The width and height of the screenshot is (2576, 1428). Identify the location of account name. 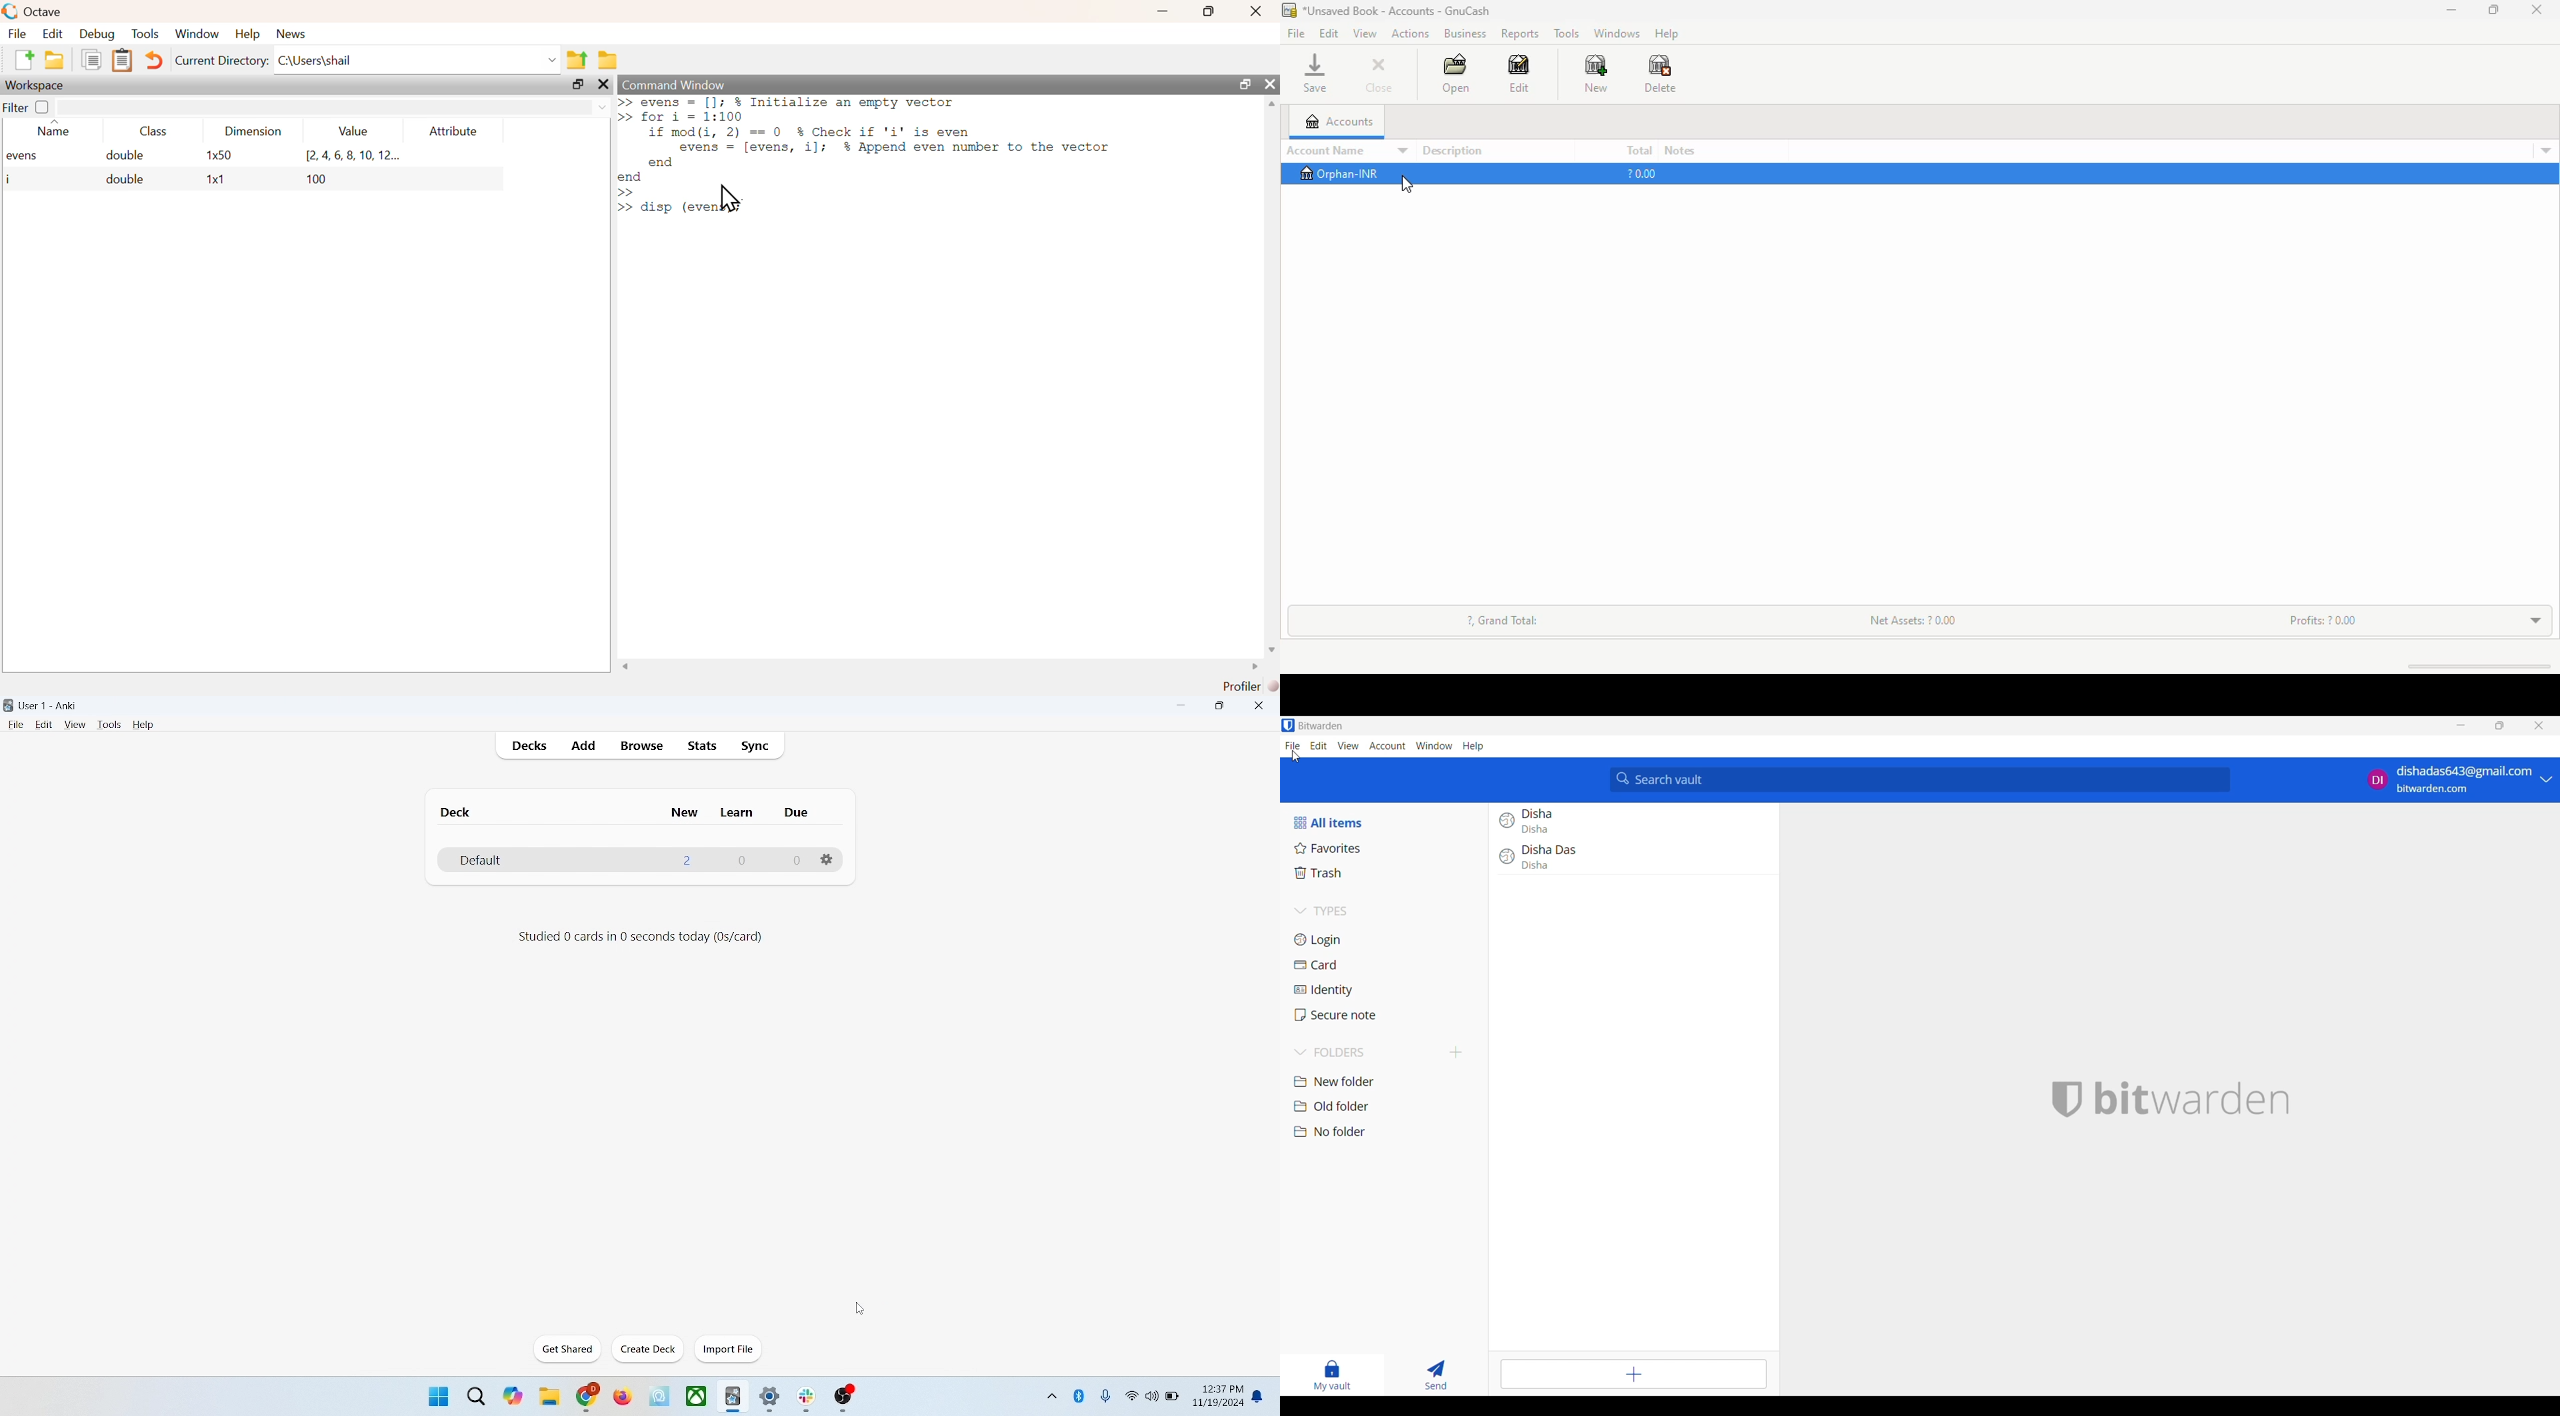
(1348, 151).